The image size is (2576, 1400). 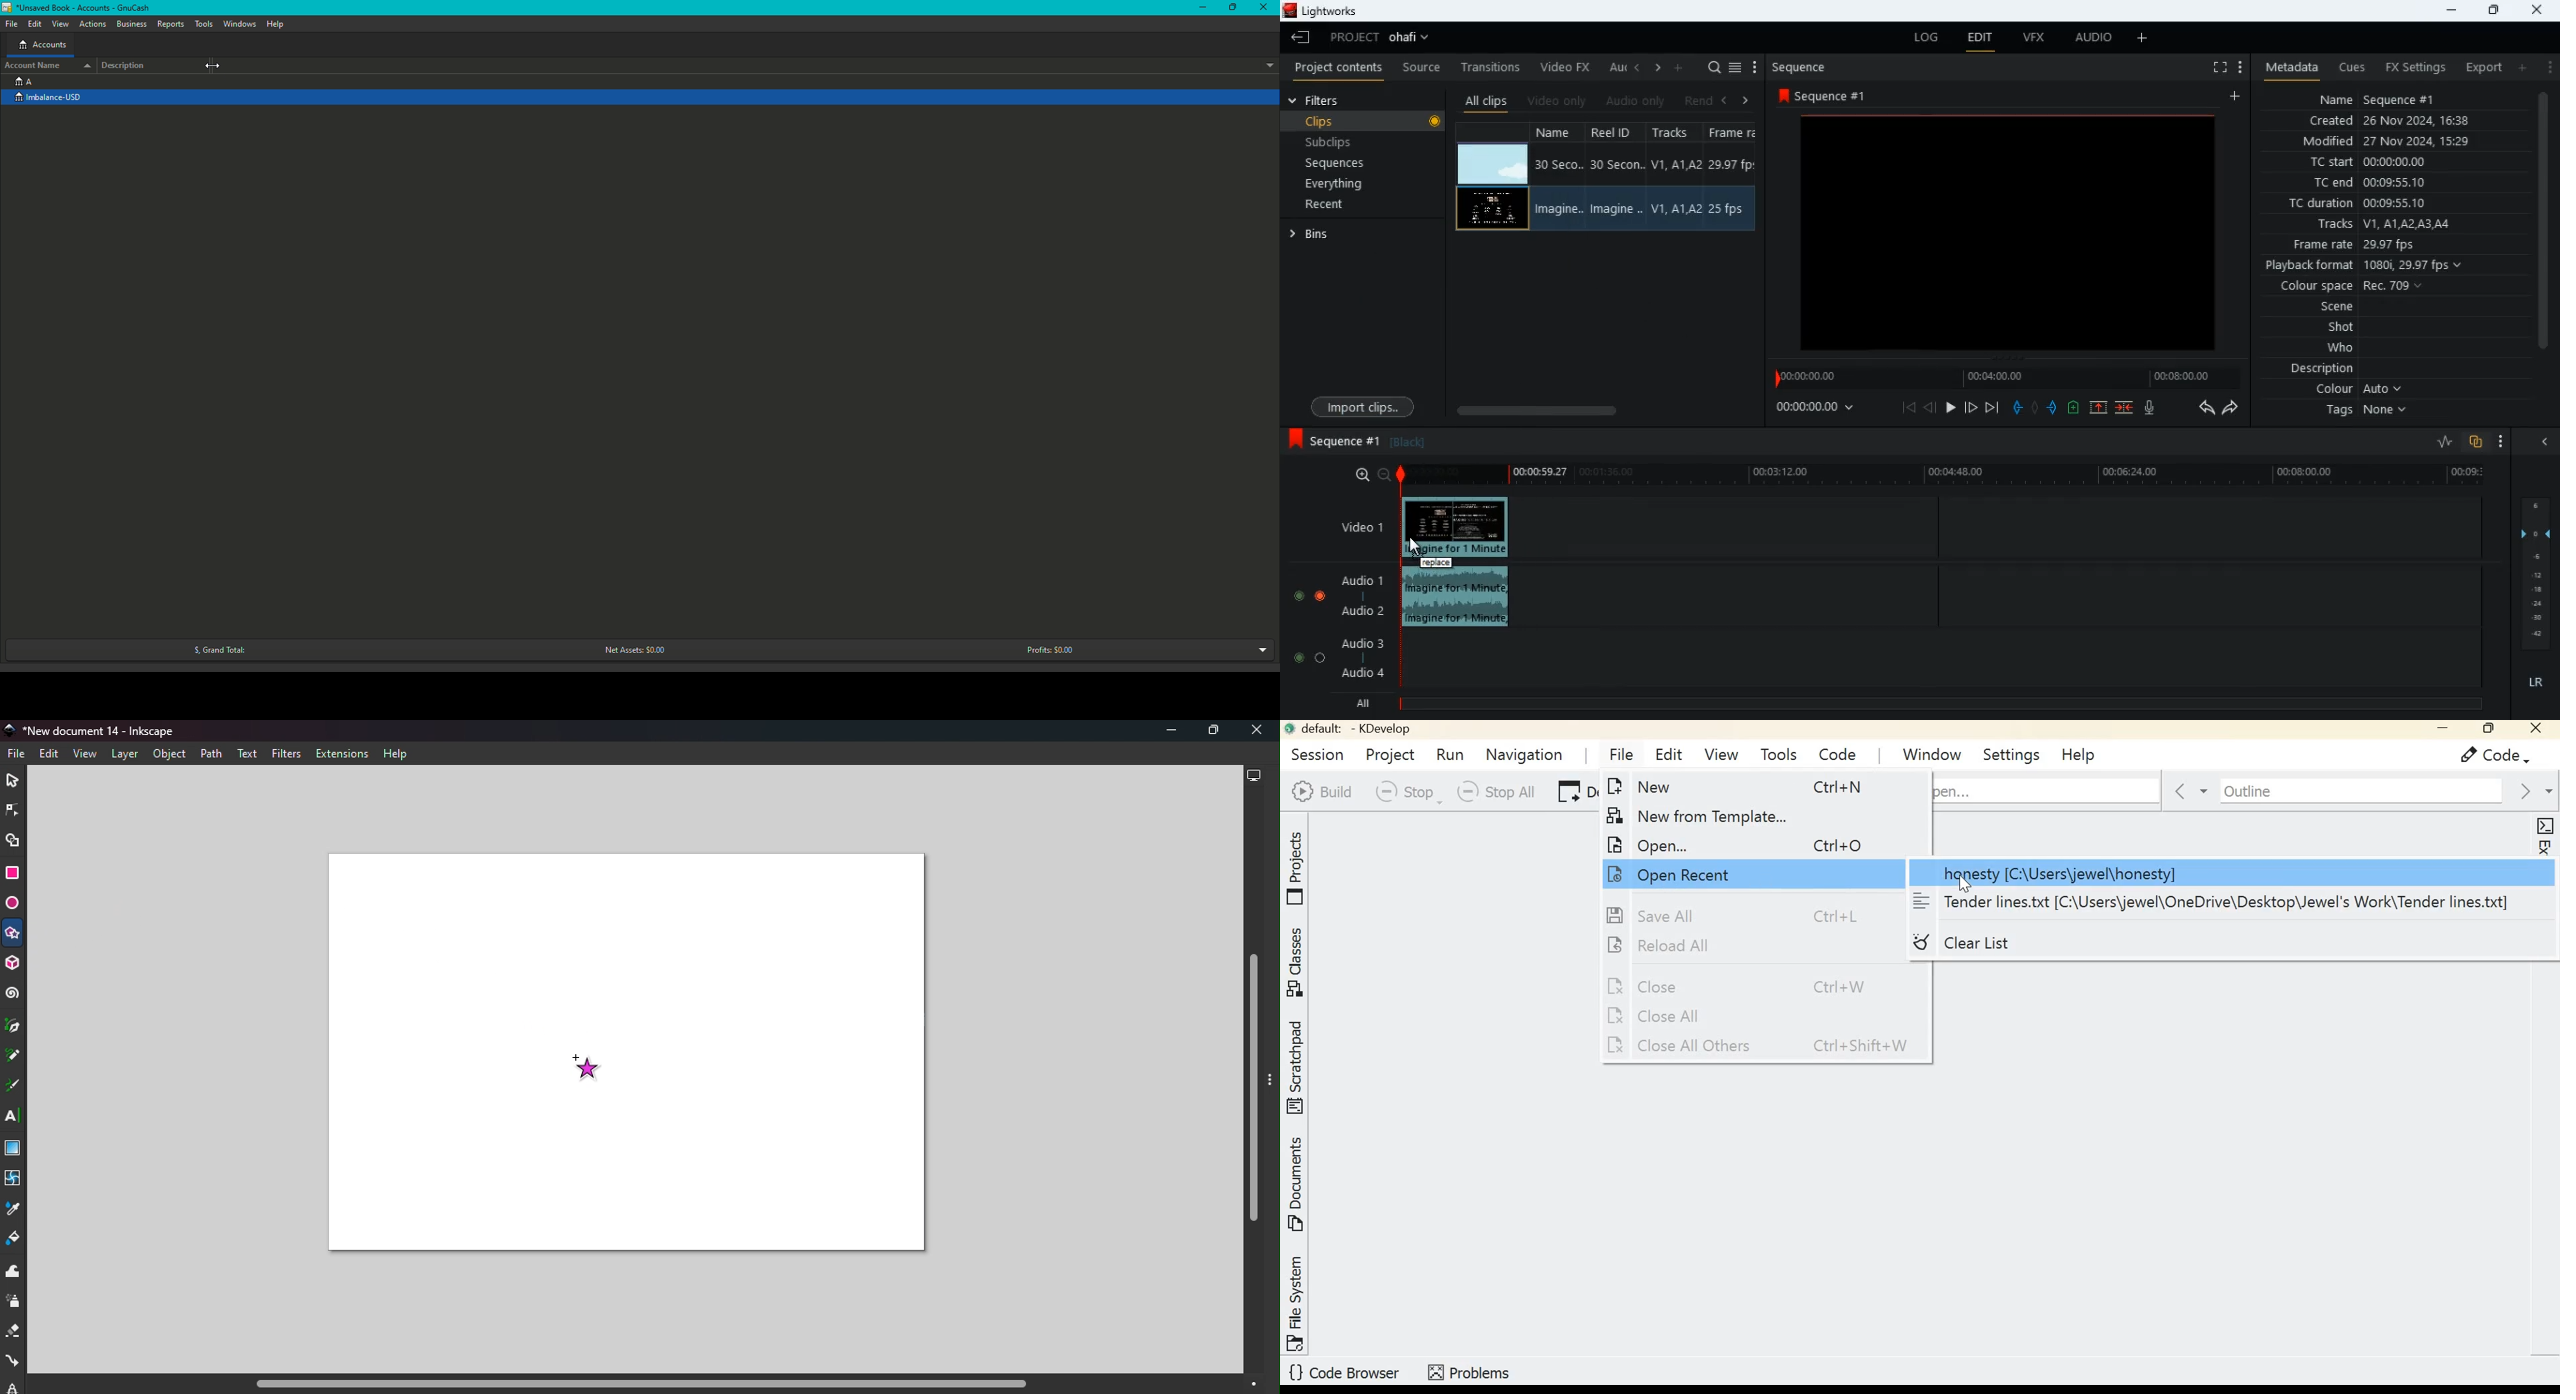 What do you see at coordinates (1493, 165) in the screenshot?
I see `image` at bounding box center [1493, 165].